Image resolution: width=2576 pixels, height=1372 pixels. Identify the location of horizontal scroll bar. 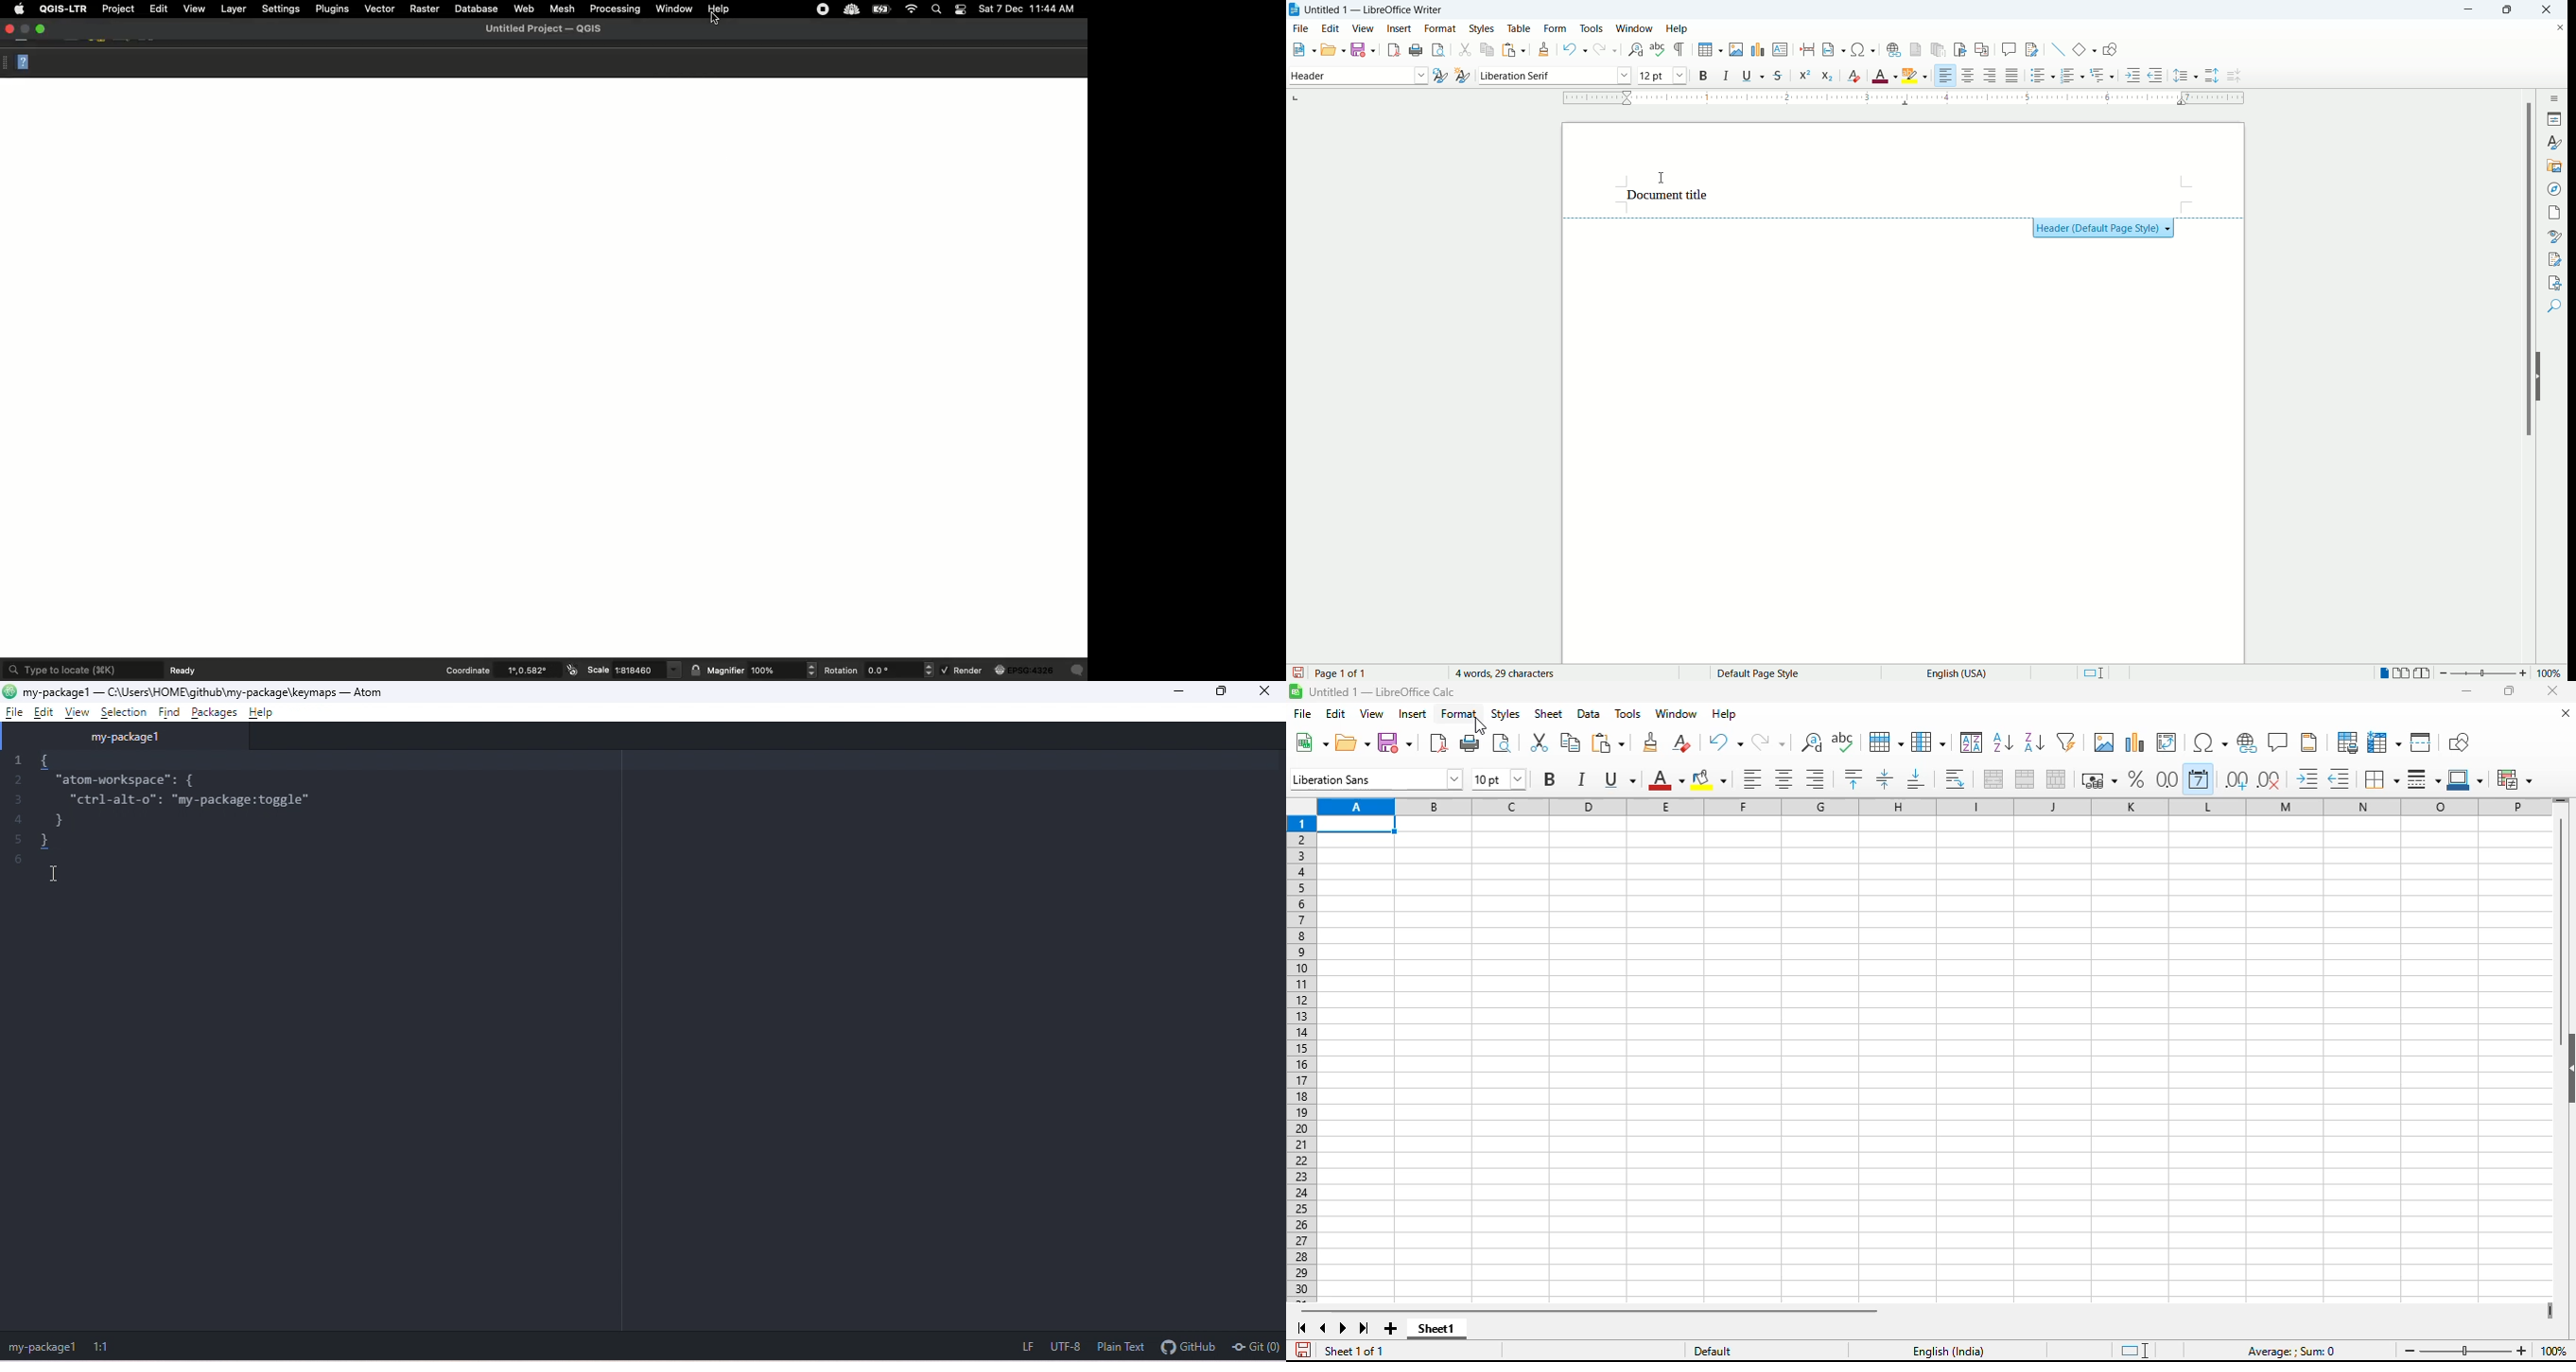
(1588, 1313).